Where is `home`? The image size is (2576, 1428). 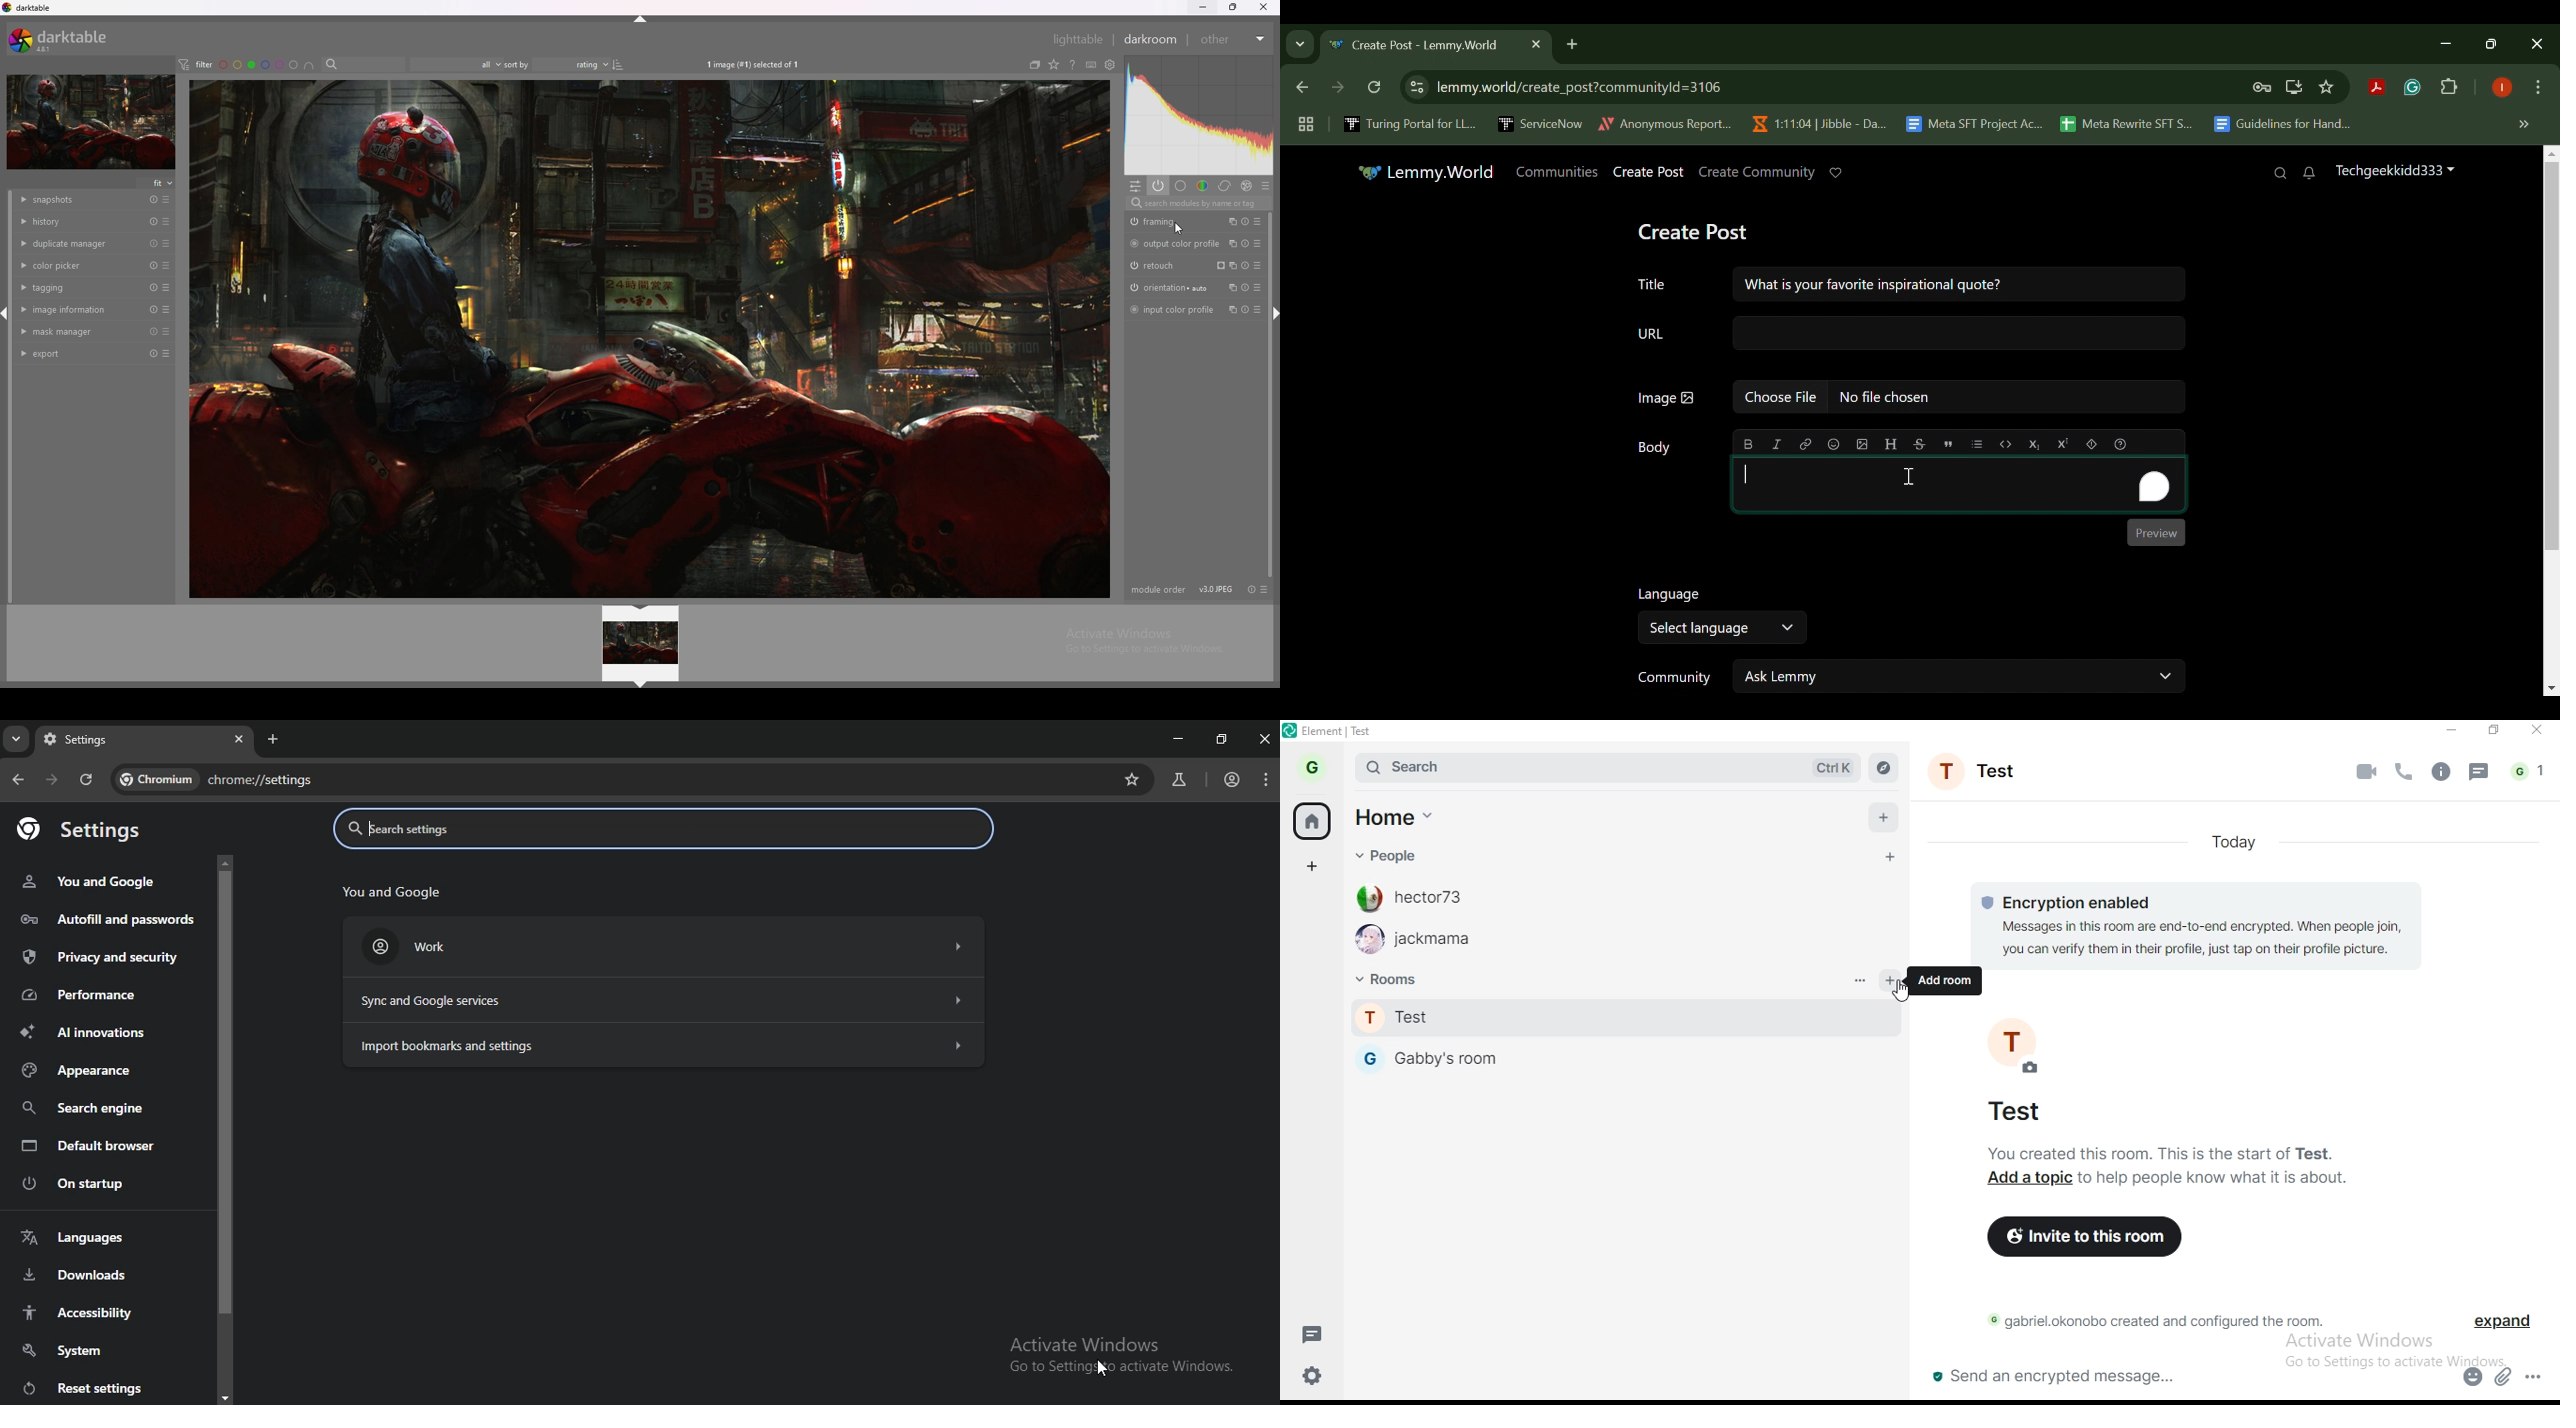 home is located at coordinates (1393, 817).